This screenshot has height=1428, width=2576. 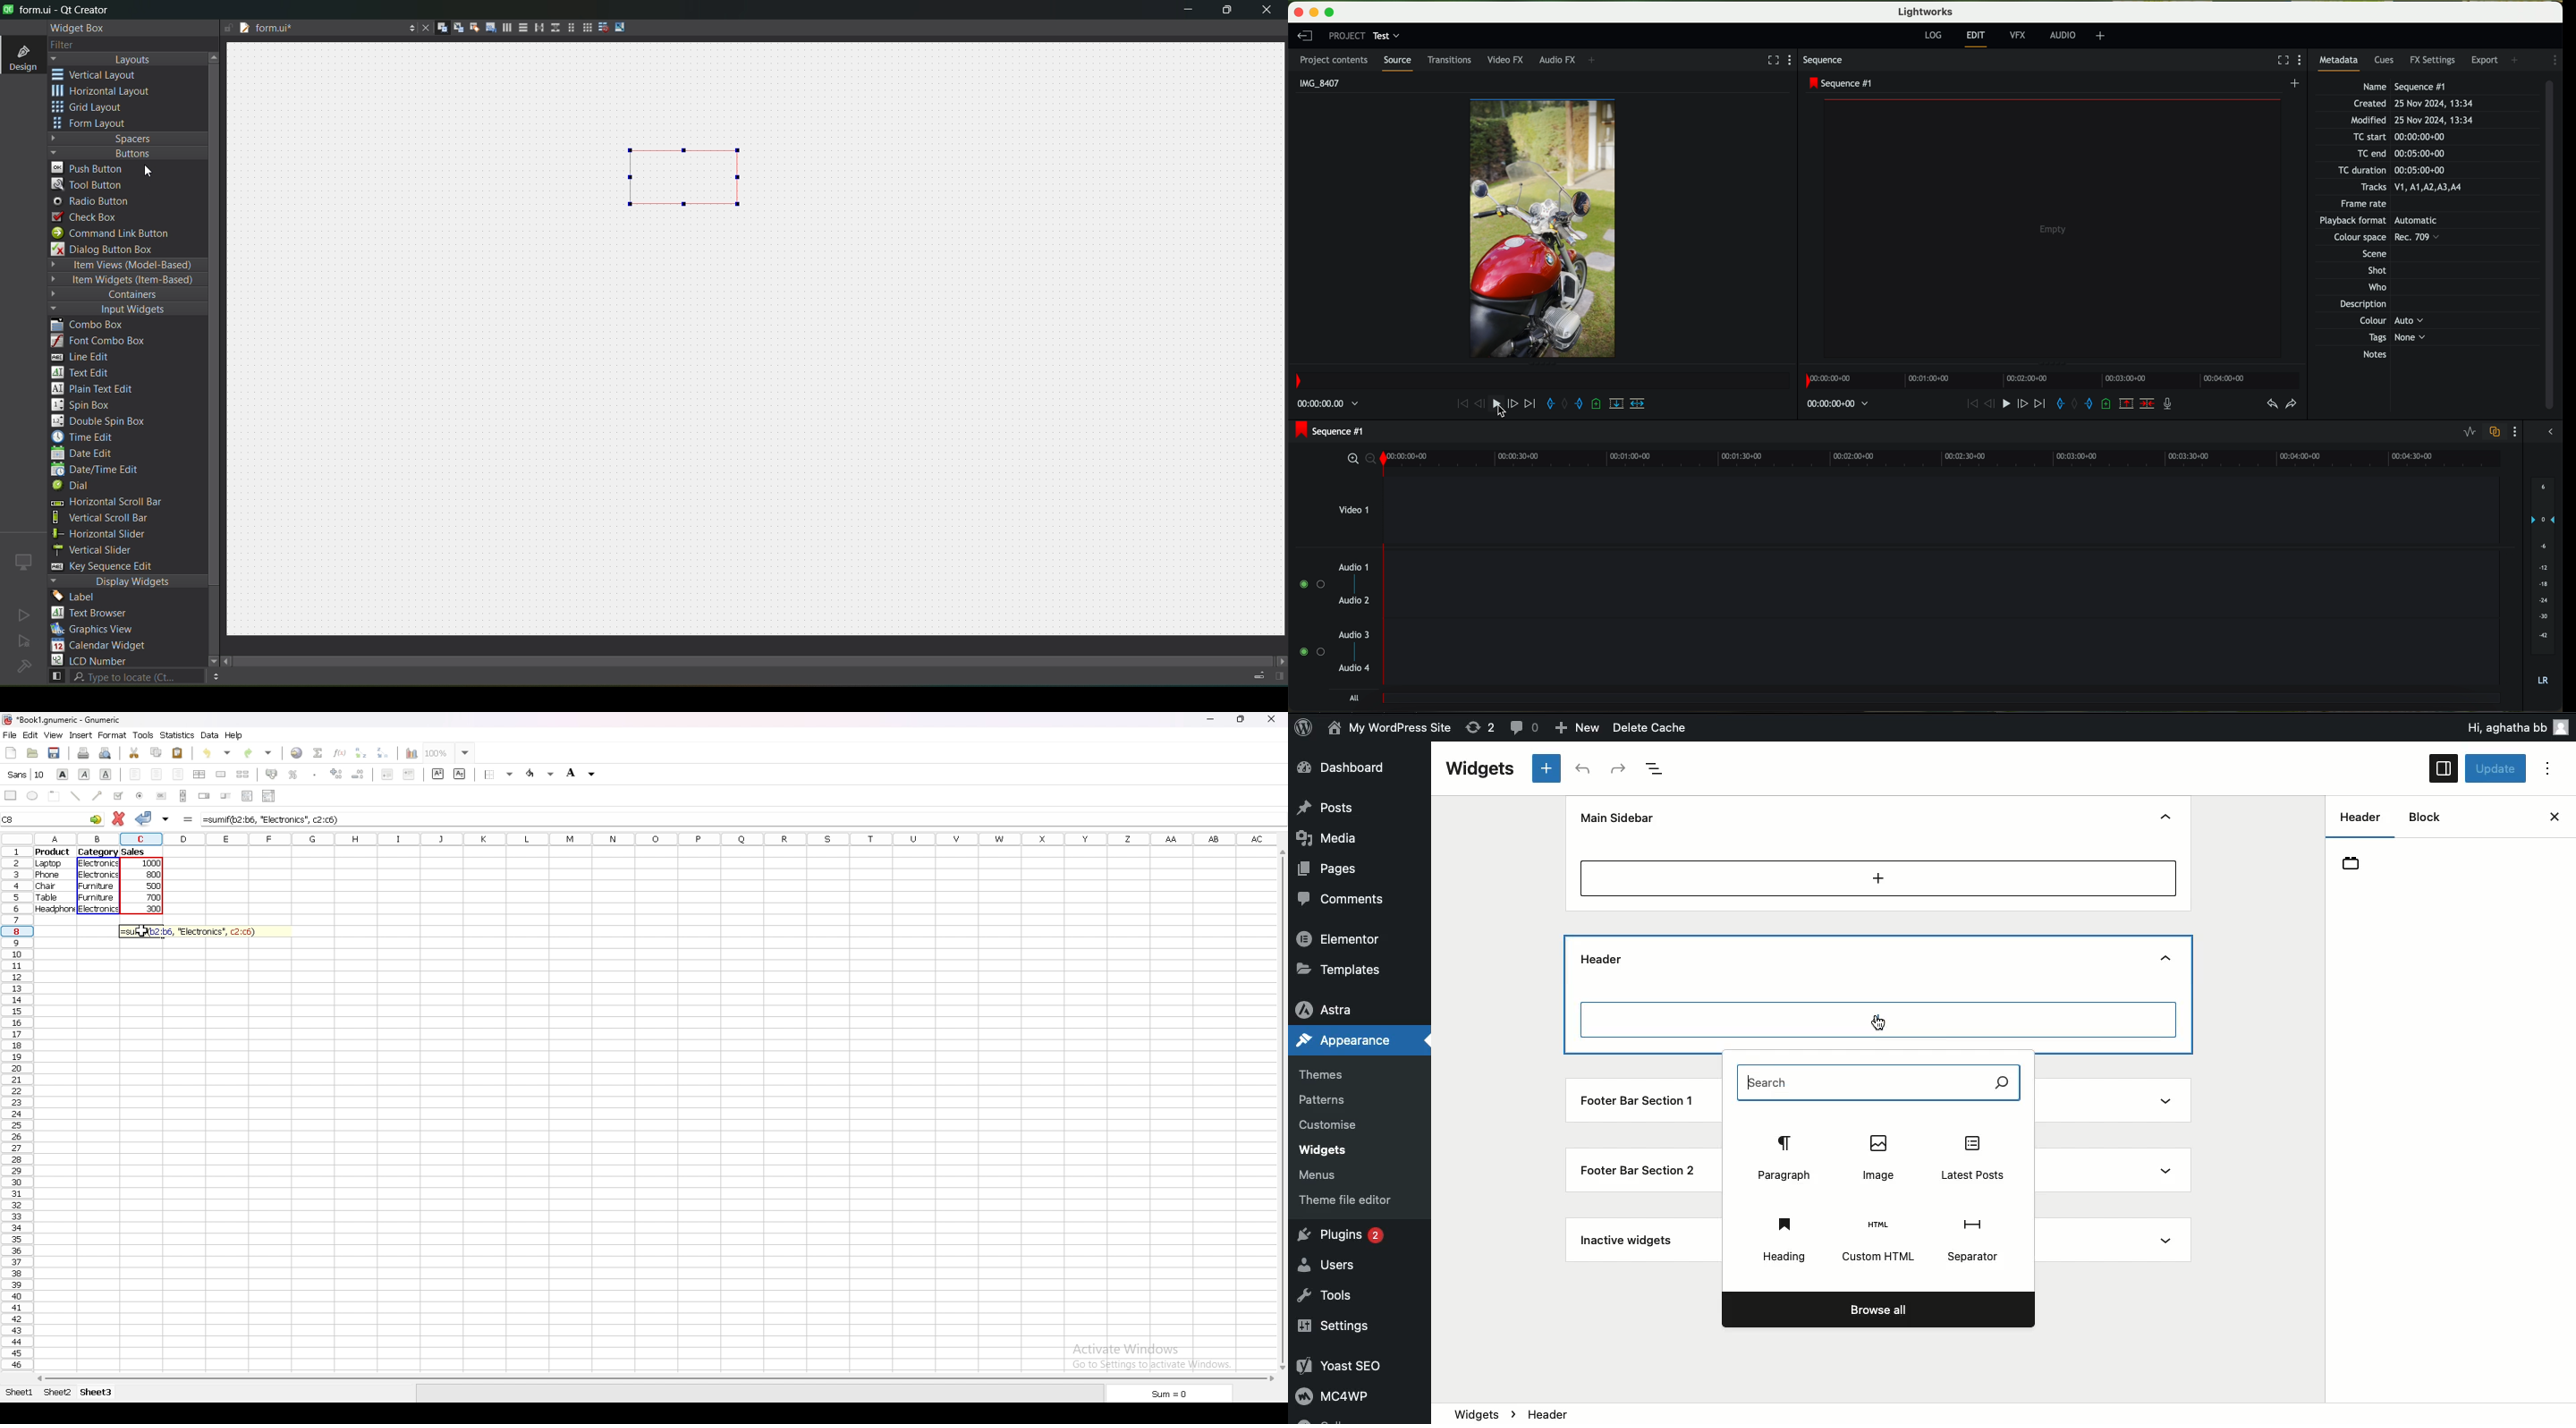 What do you see at coordinates (55, 910) in the screenshot?
I see `headphone` at bounding box center [55, 910].